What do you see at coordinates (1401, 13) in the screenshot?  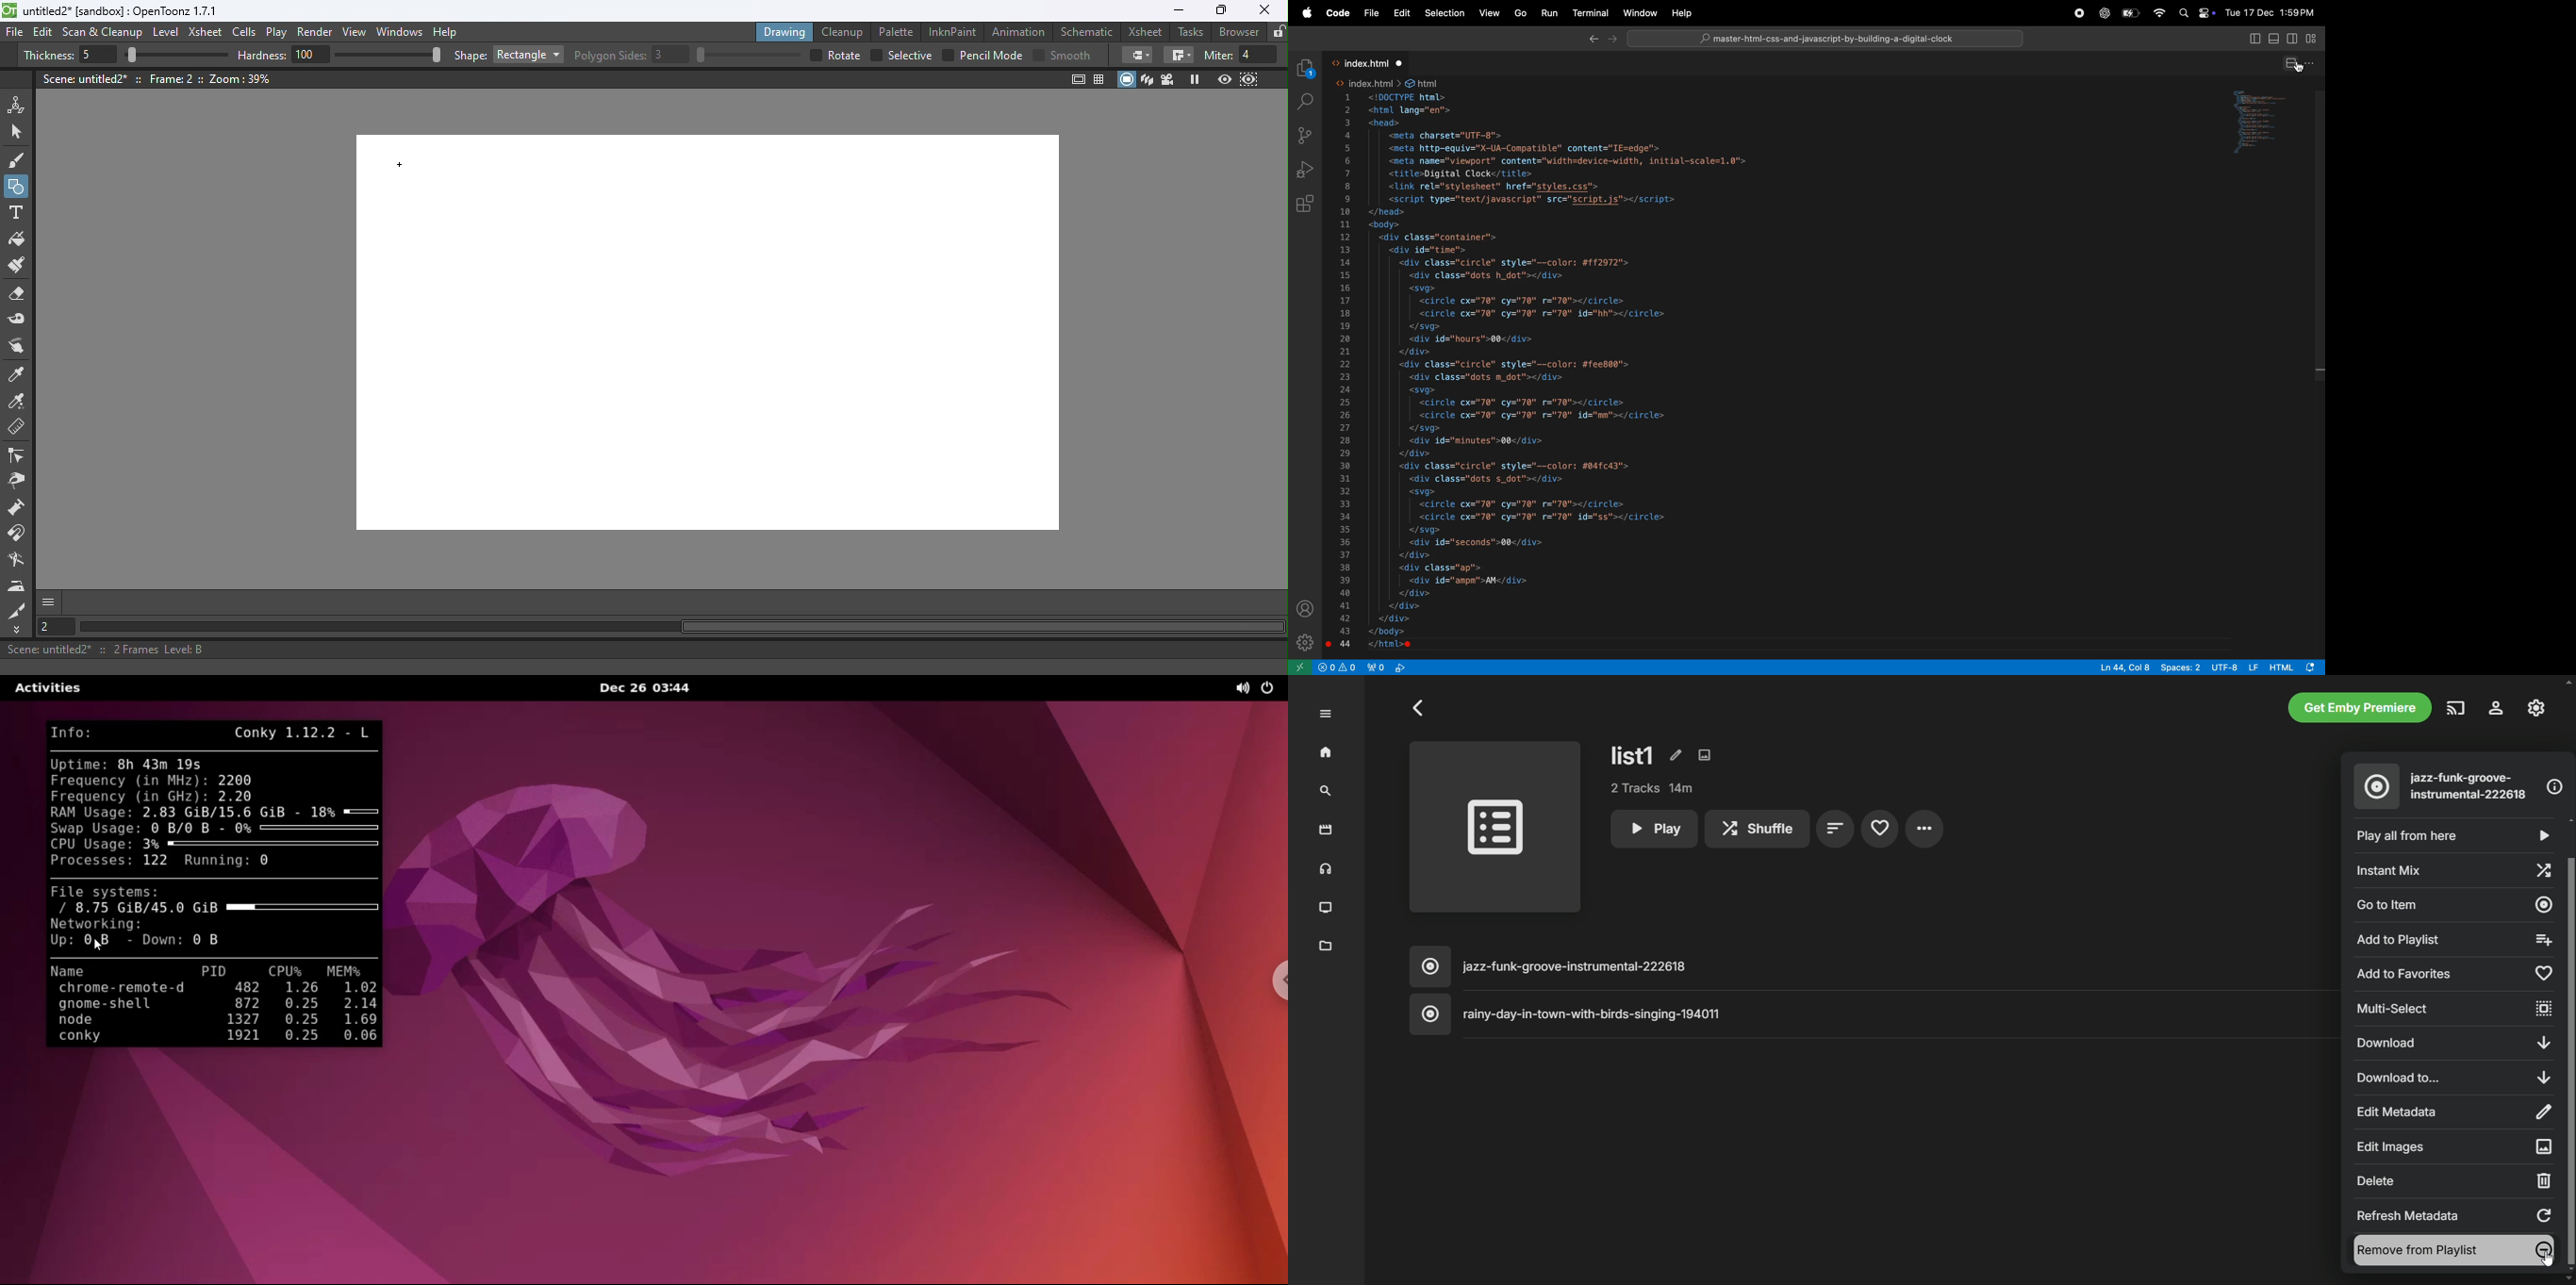 I see `edit` at bounding box center [1401, 13].